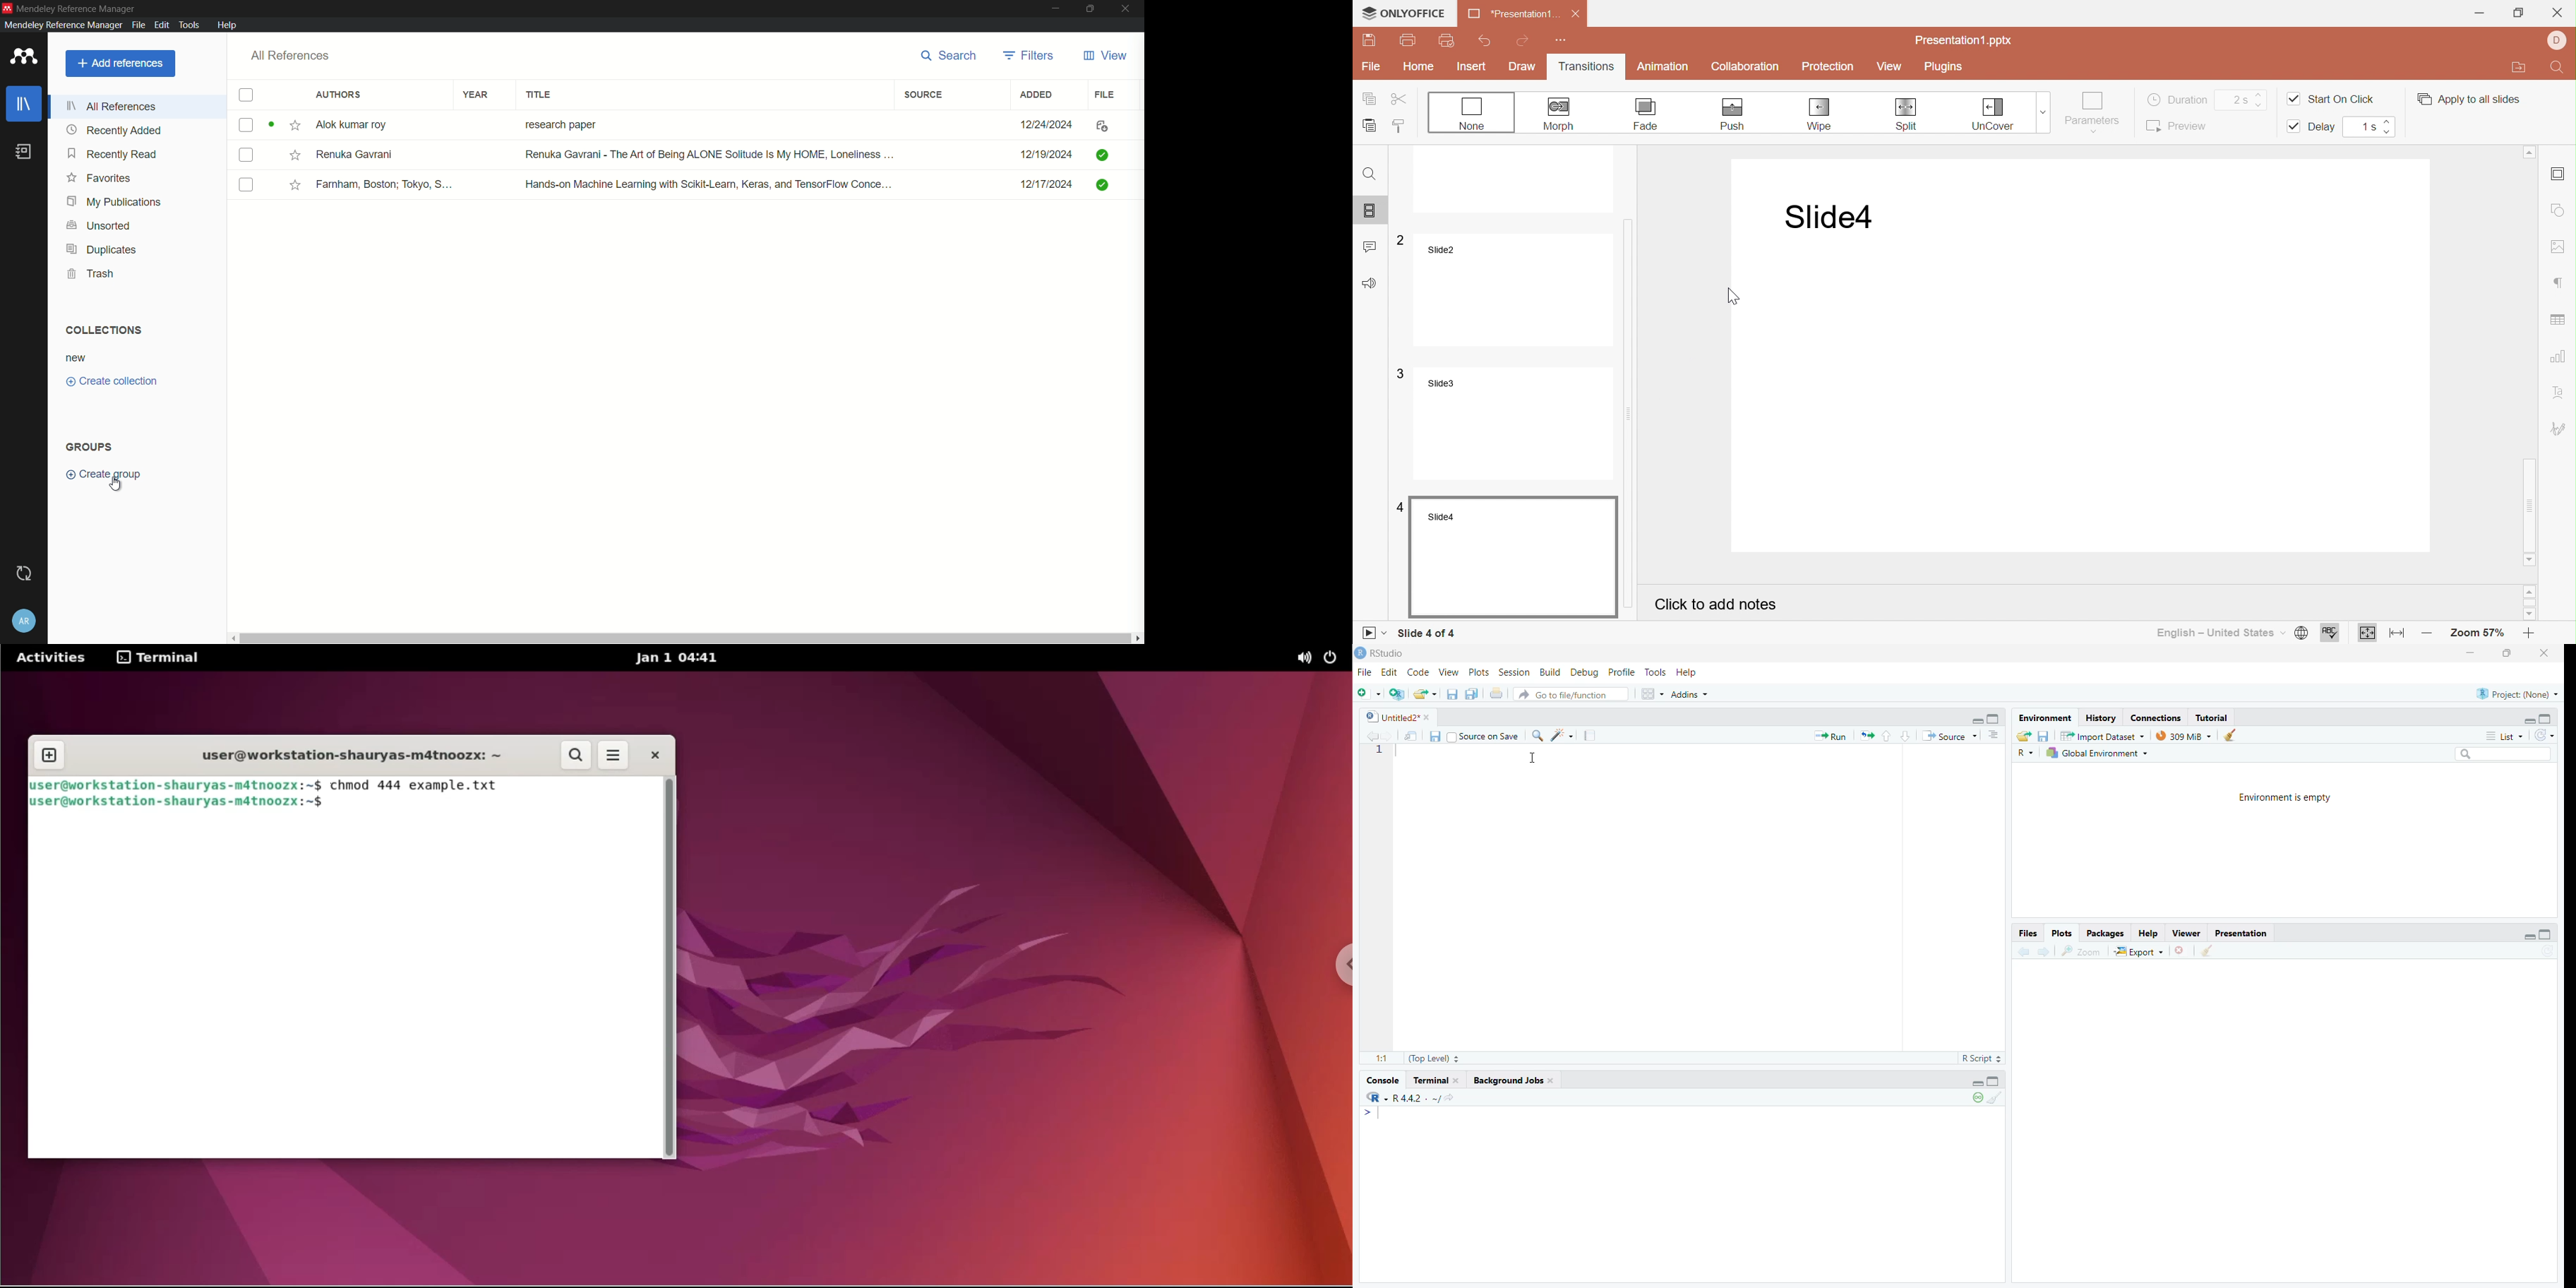  What do you see at coordinates (161, 24) in the screenshot?
I see `edit menu` at bounding box center [161, 24].